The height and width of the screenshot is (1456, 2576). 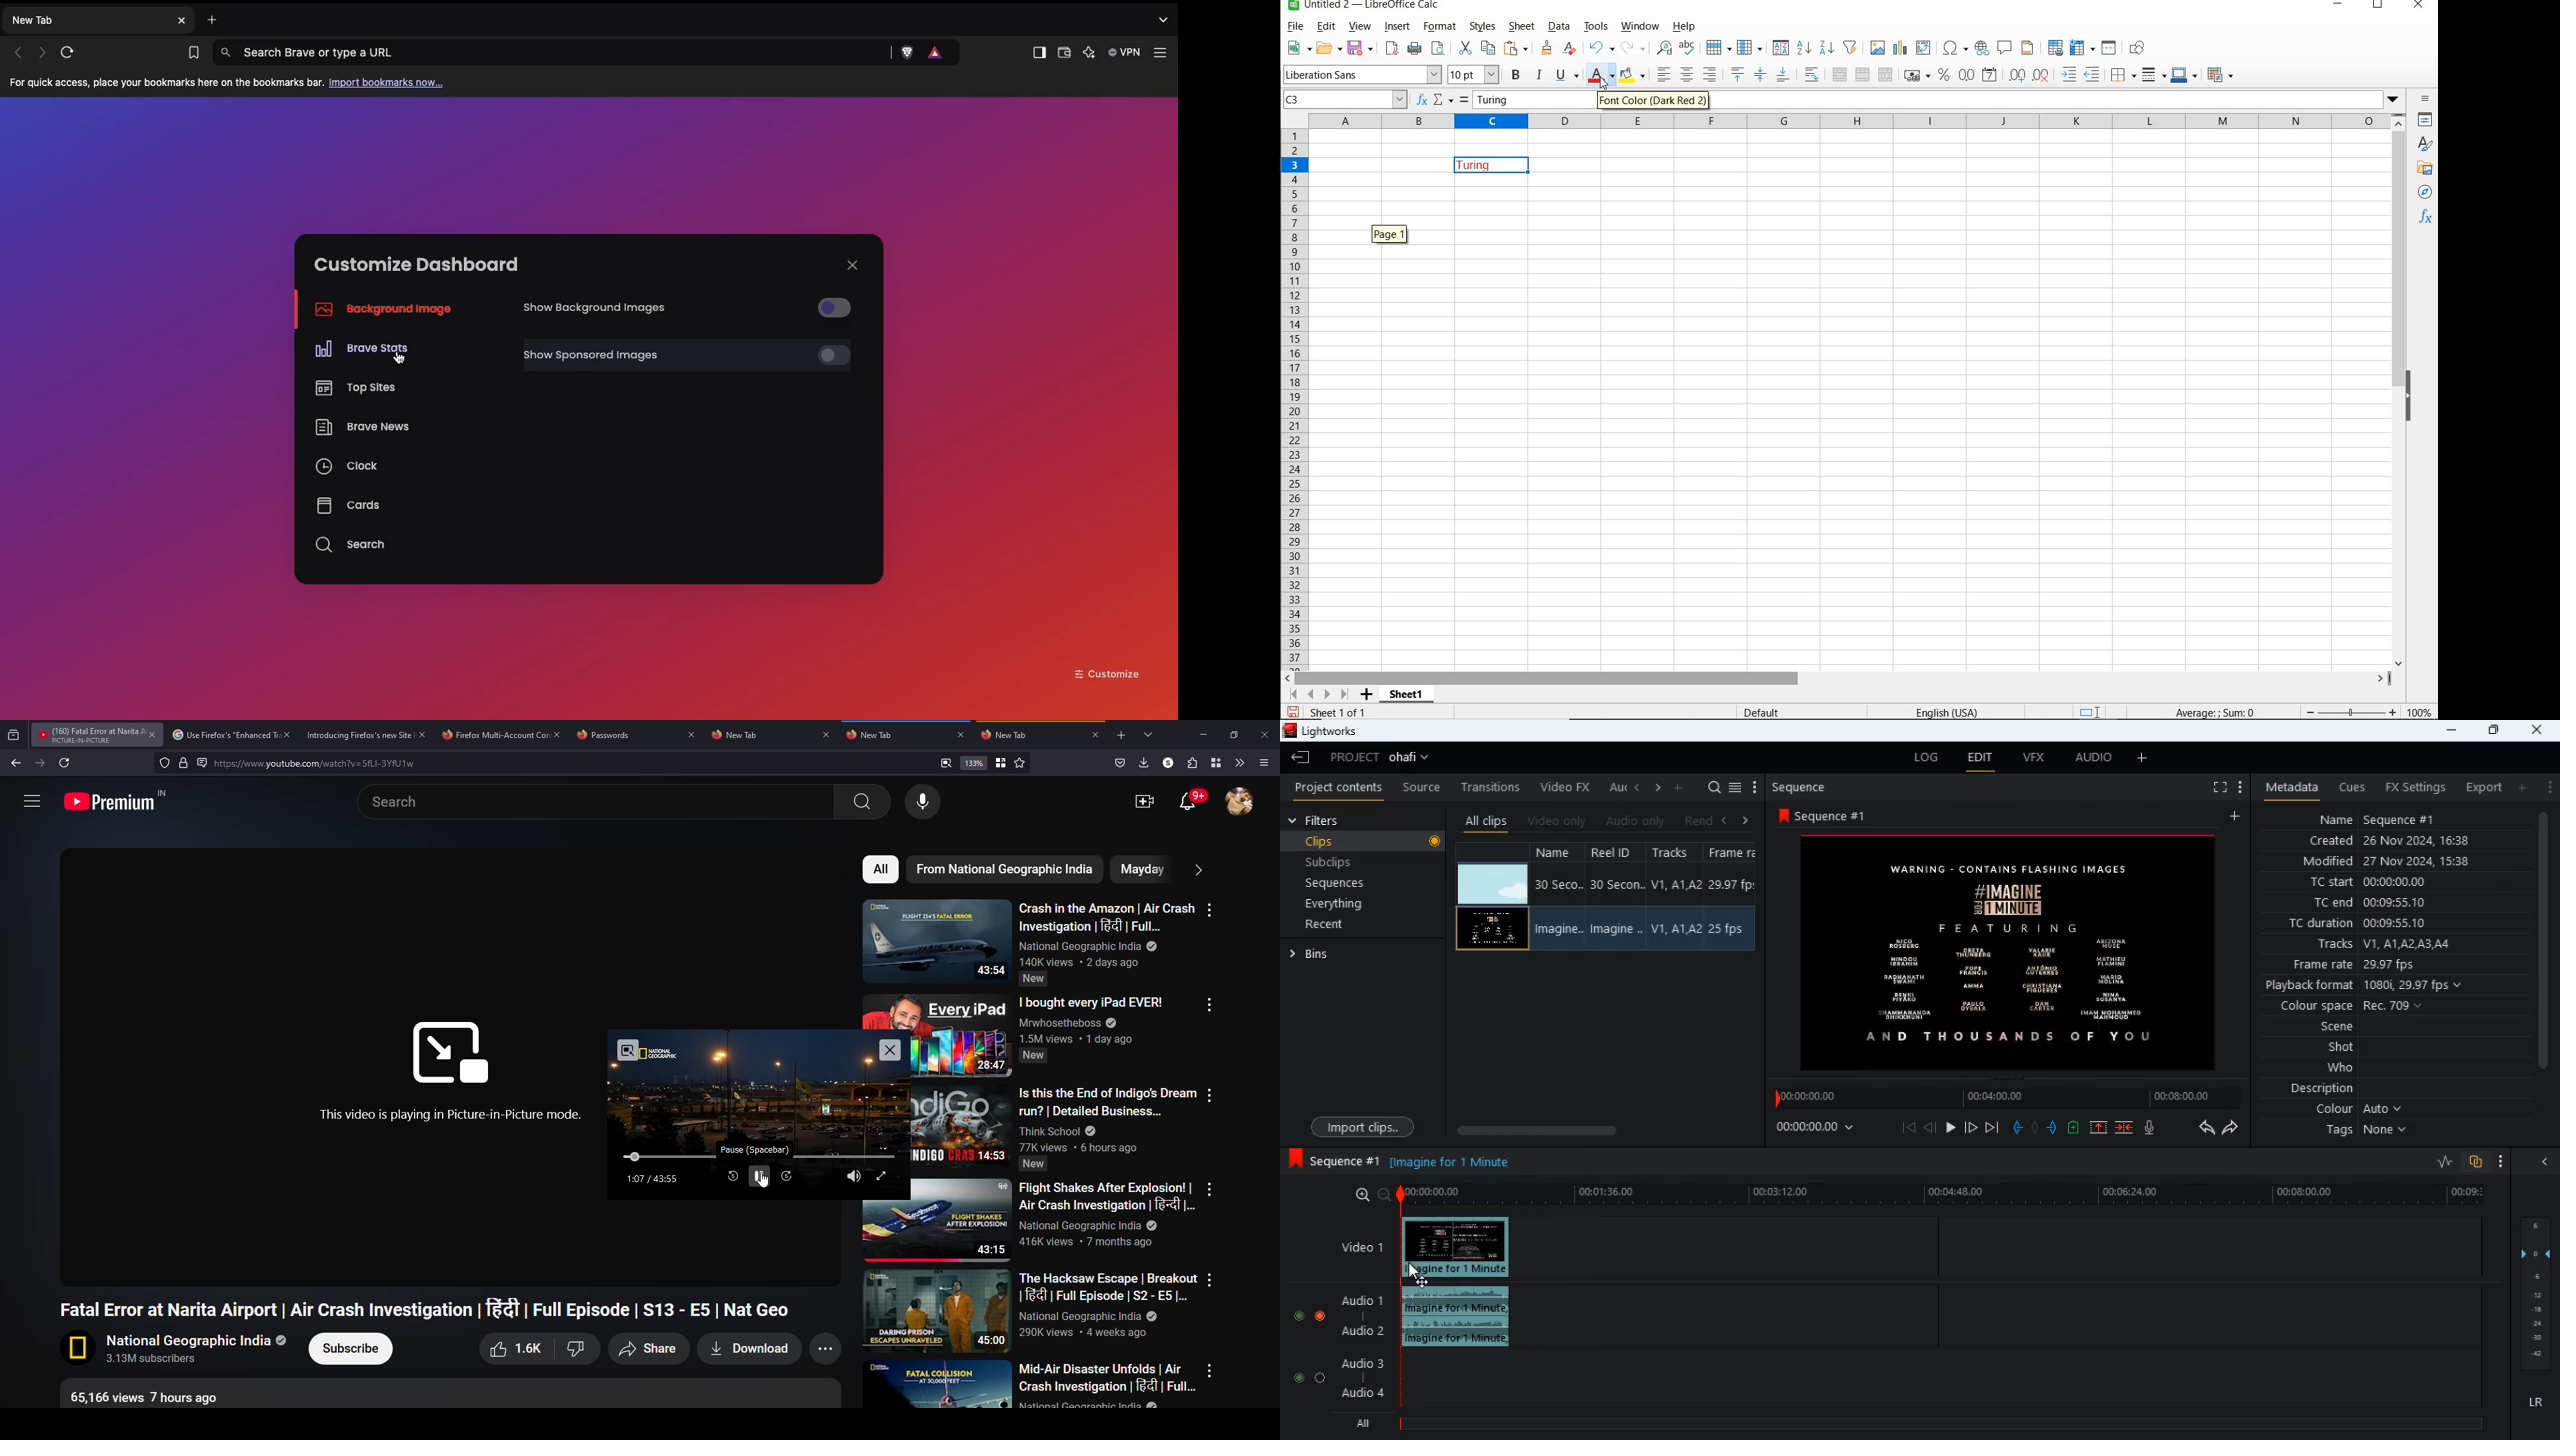 What do you see at coordinates (1209, 1189) in the screenshot?
I see `more` at bounding box center [1209, 1189].